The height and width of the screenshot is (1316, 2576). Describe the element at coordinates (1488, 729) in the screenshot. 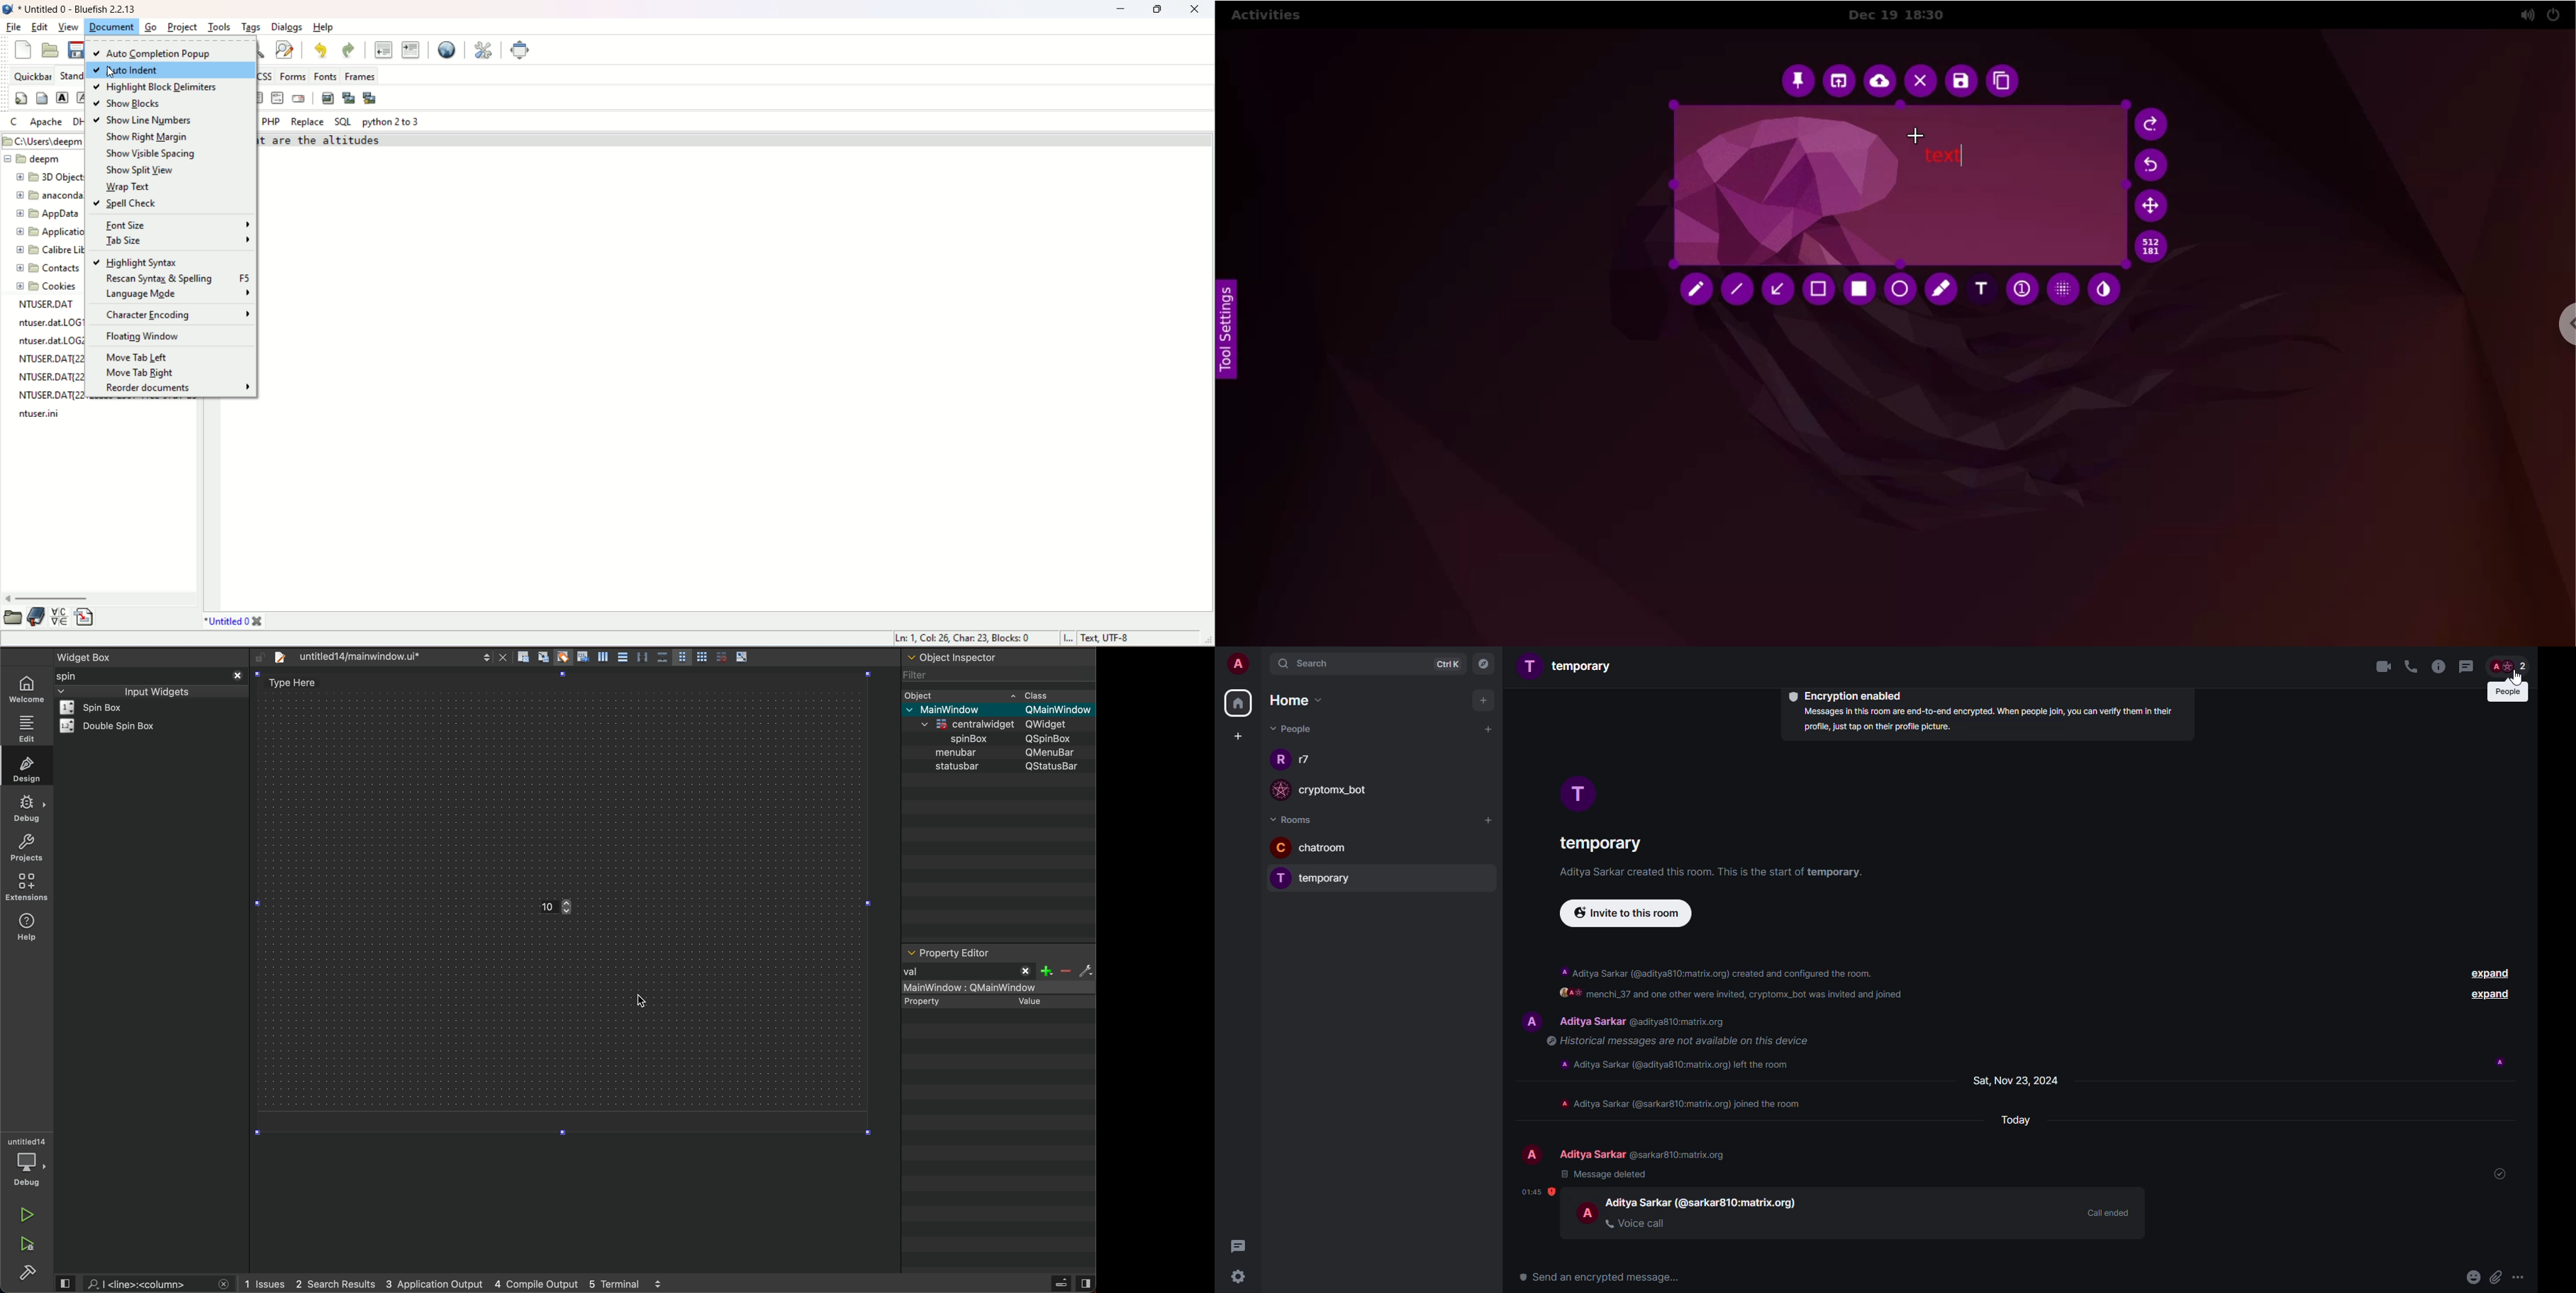

I see `start chat` at that location.